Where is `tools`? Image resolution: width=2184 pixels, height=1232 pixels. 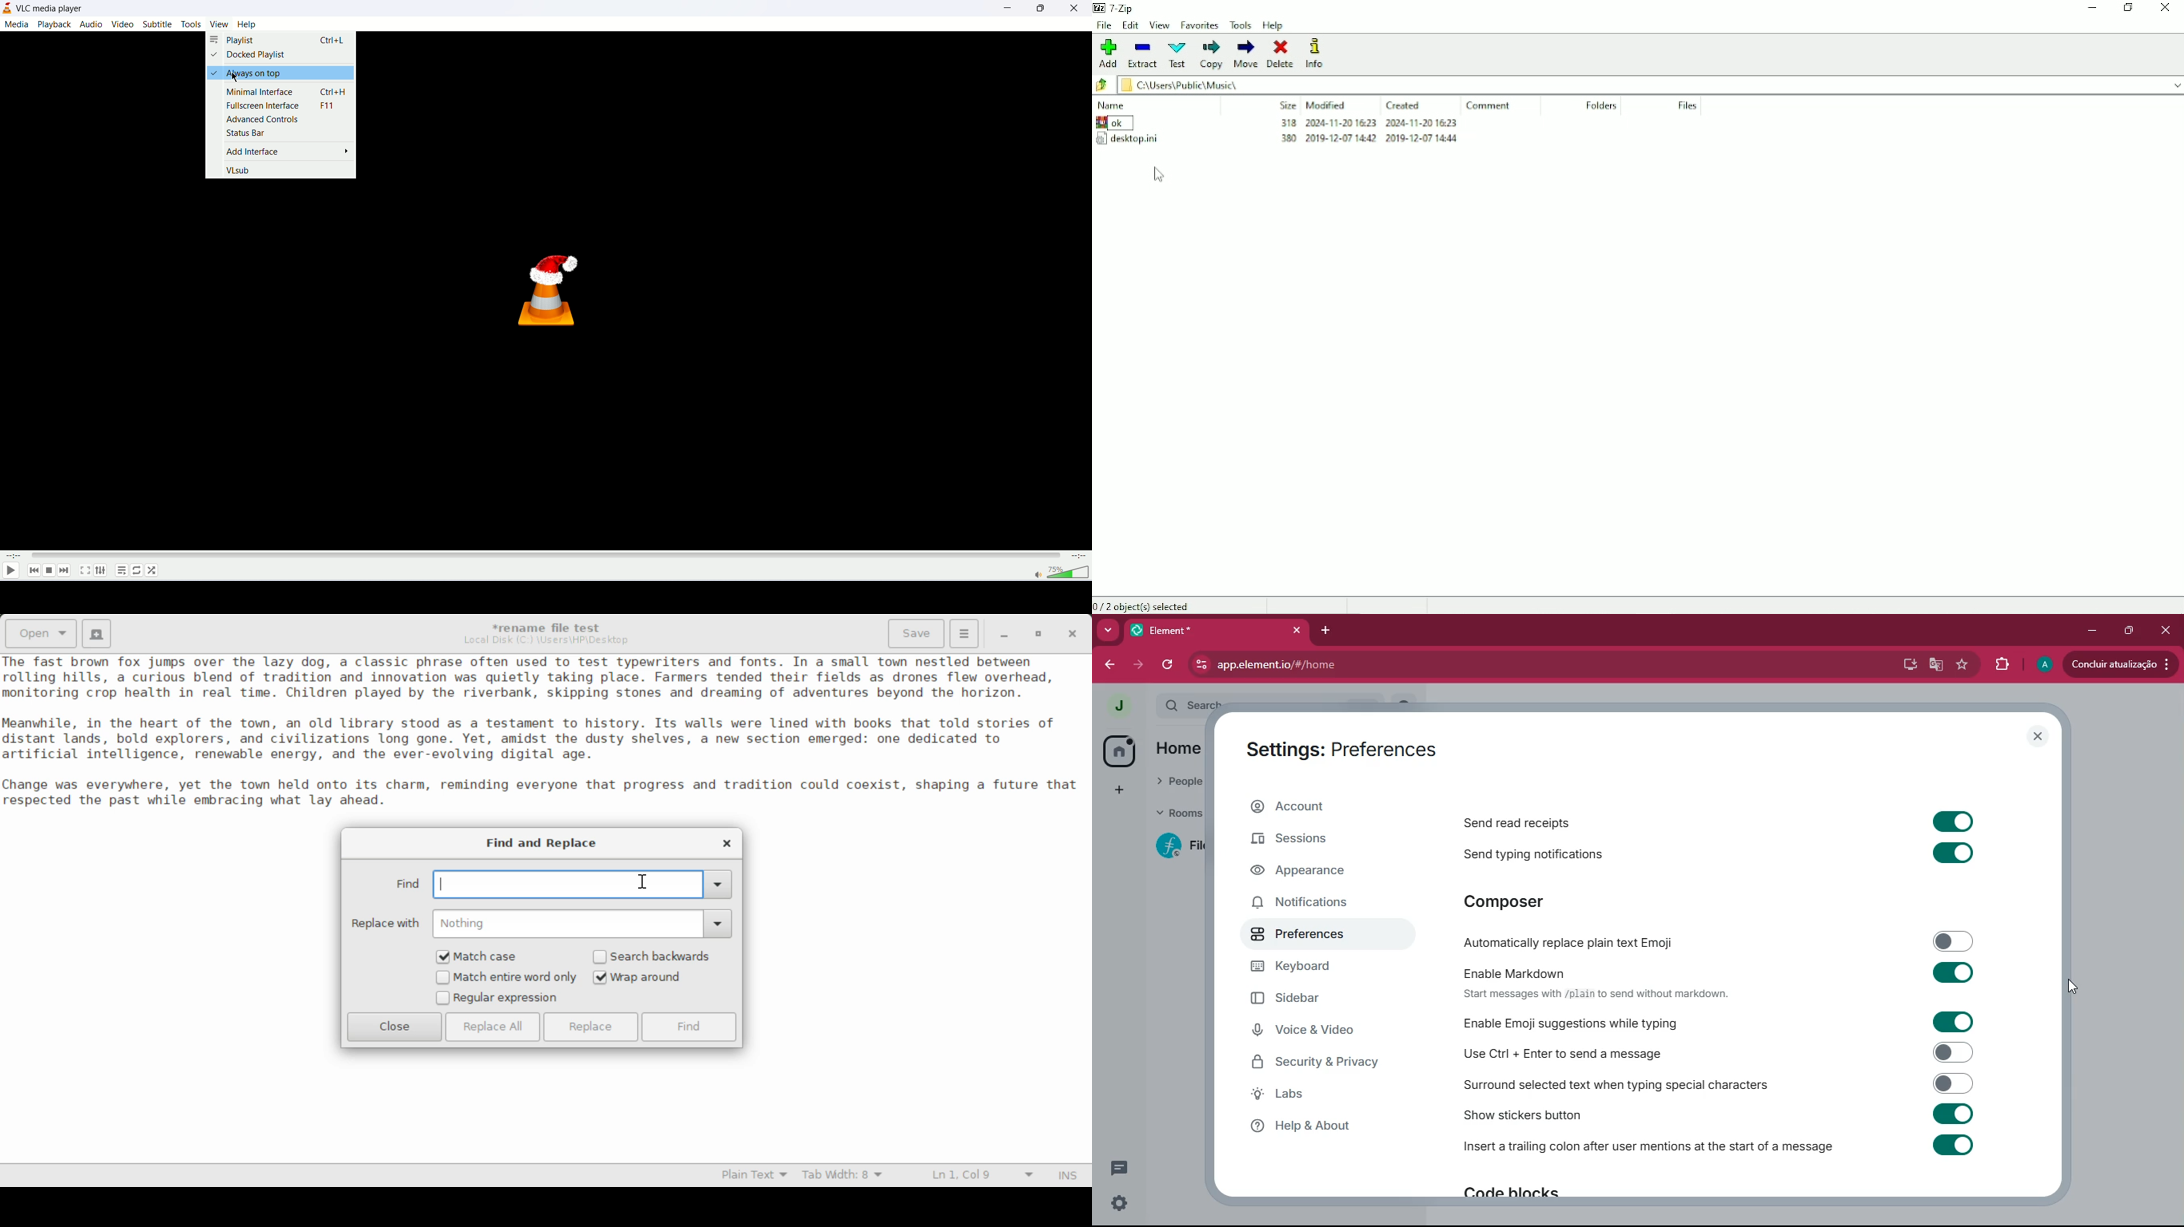
tools is located at coordinates (192, 25).